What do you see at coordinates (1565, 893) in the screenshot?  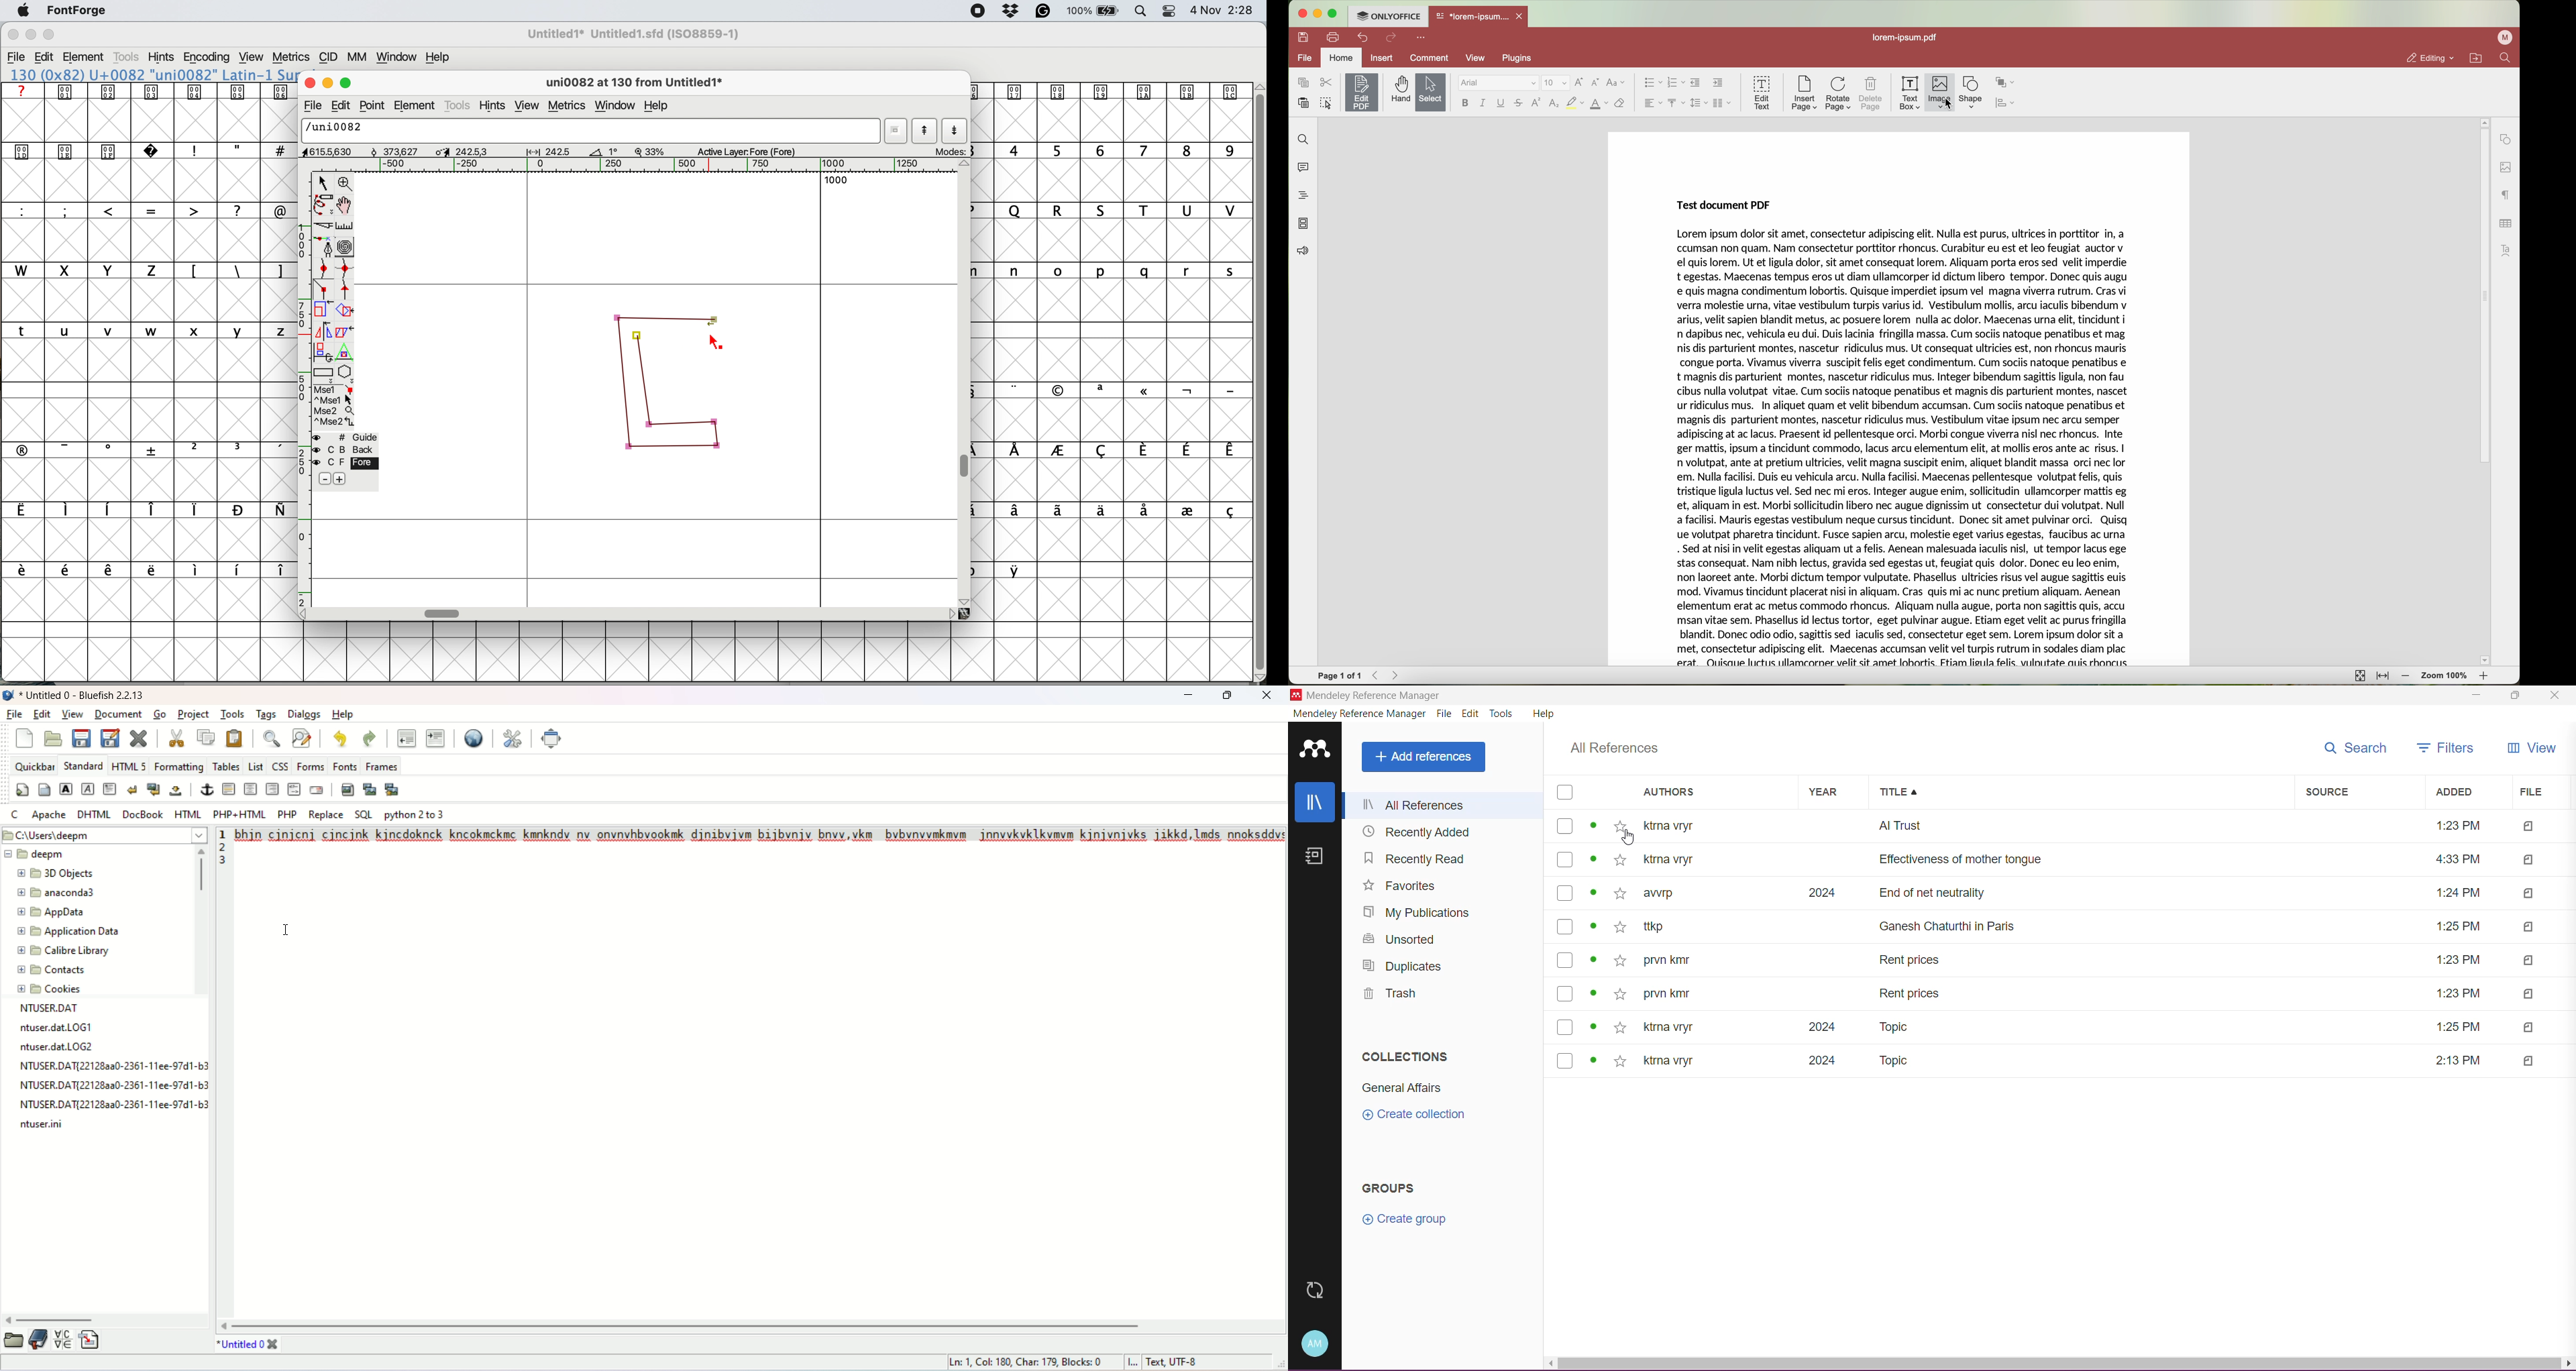 I see `Click to select` at bounding box center [1565, 893].